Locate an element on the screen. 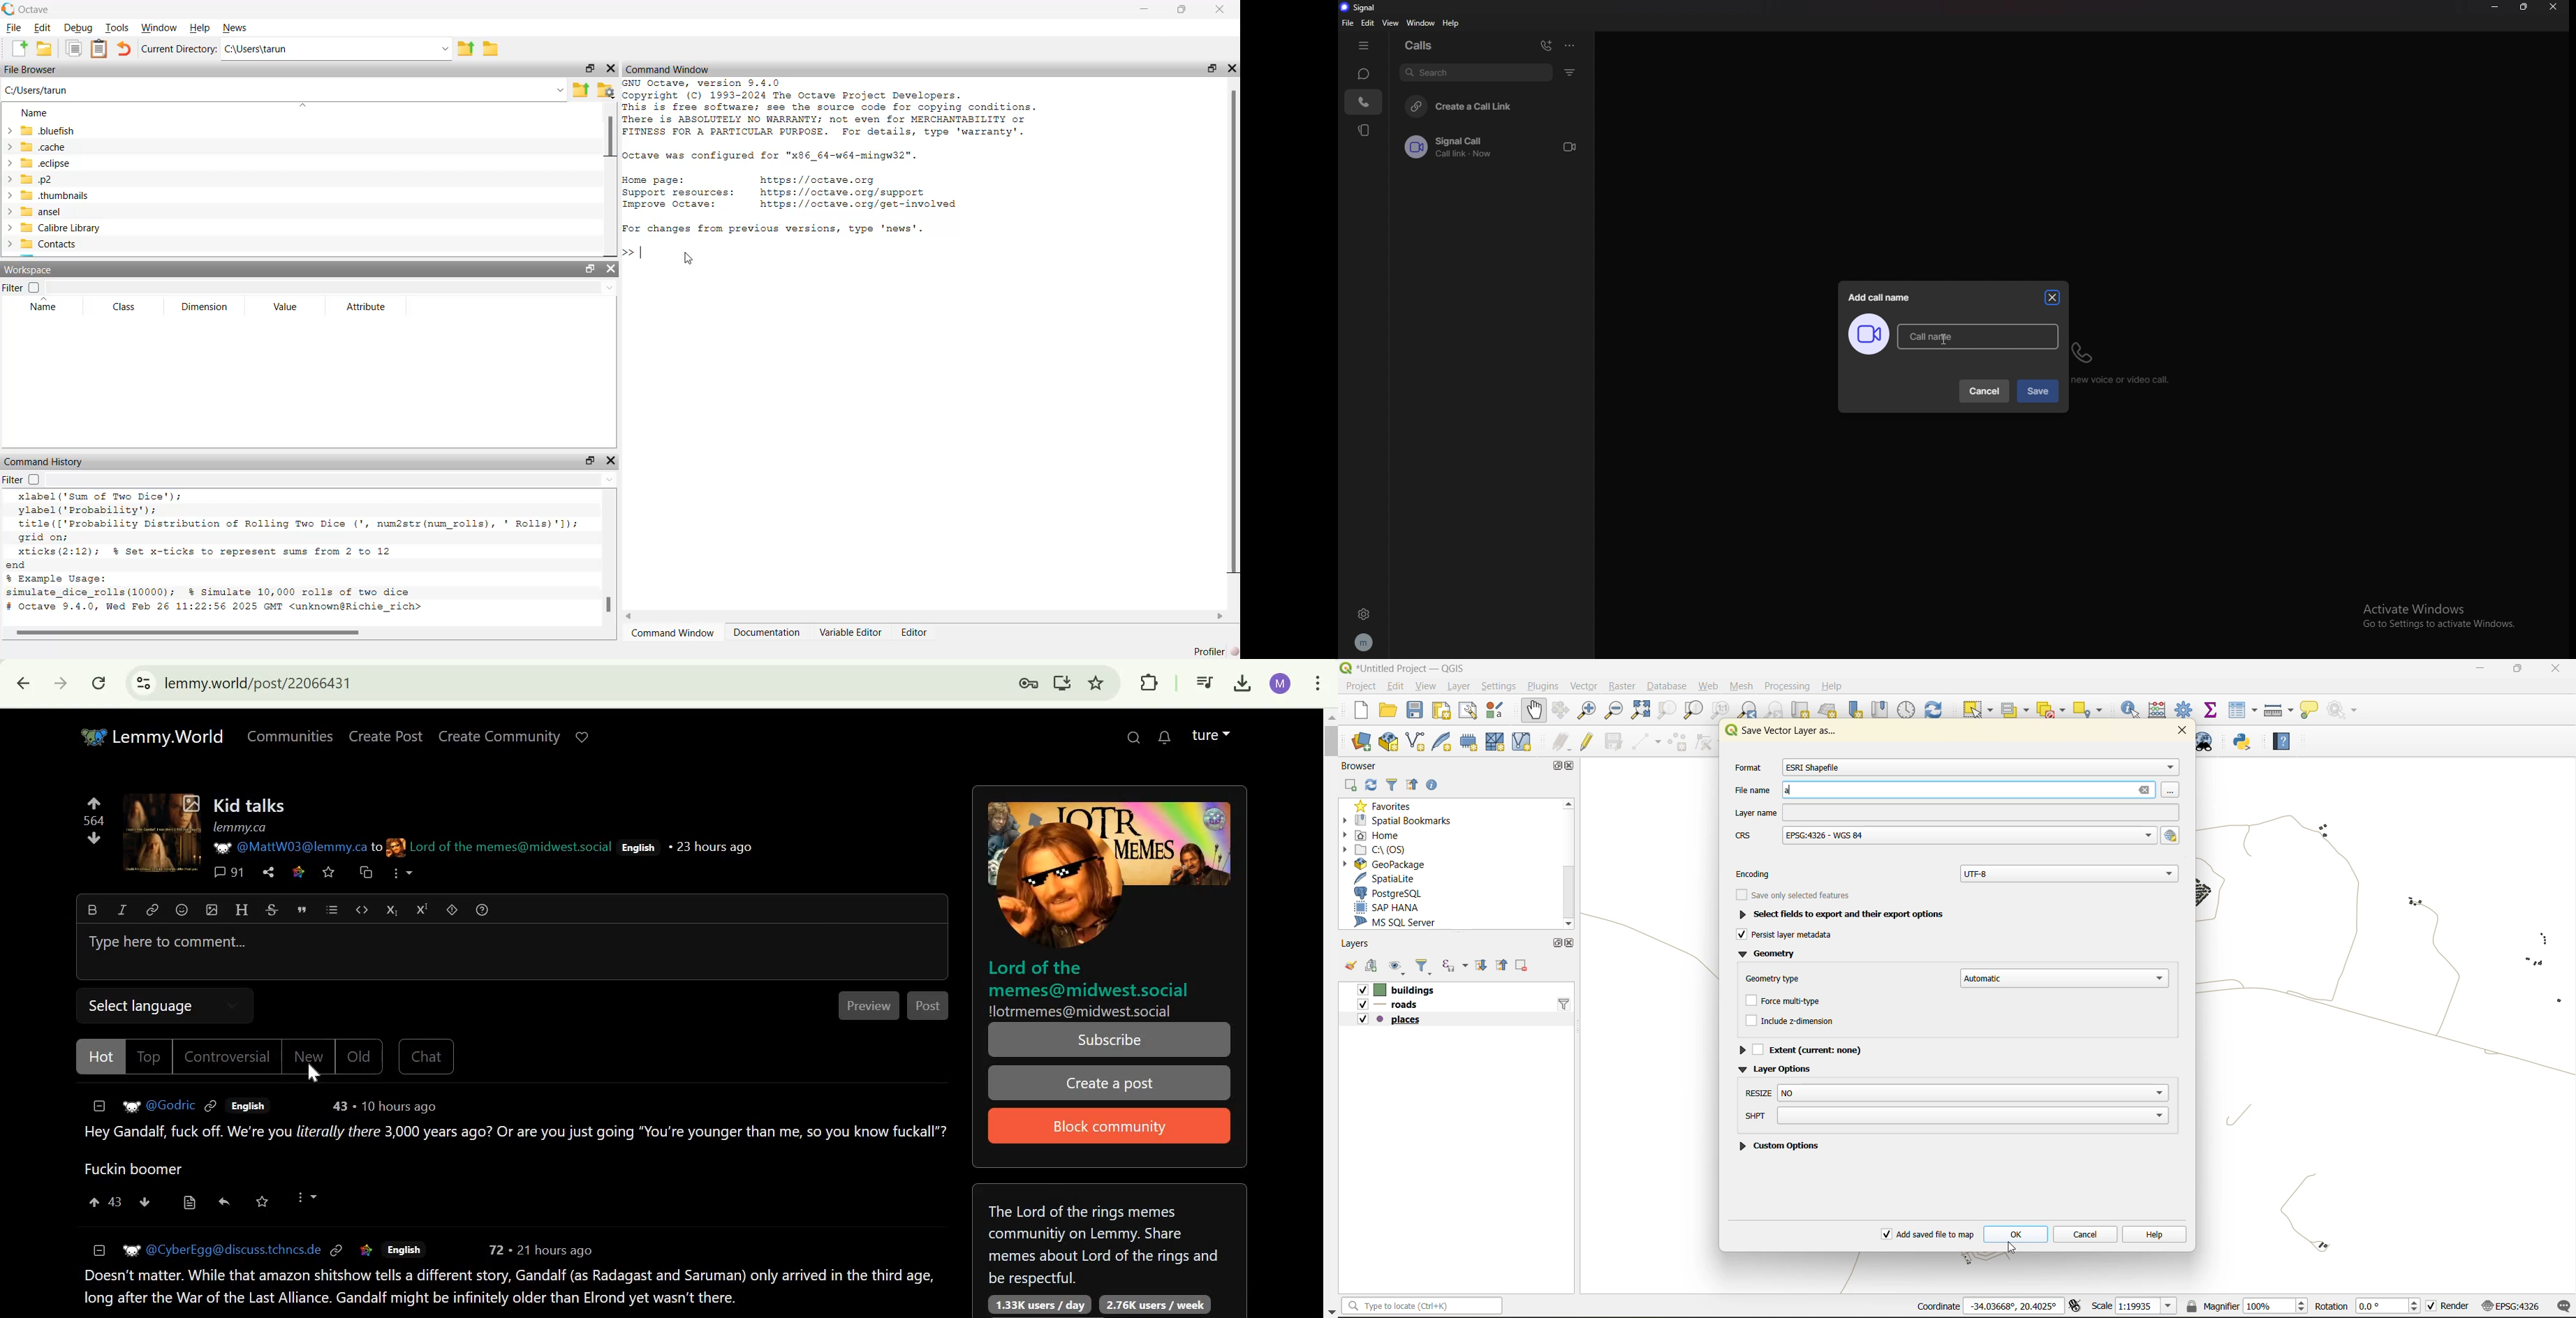 This screenshot has width=2576, height=1344. save is located at coordinates (1415, 709).